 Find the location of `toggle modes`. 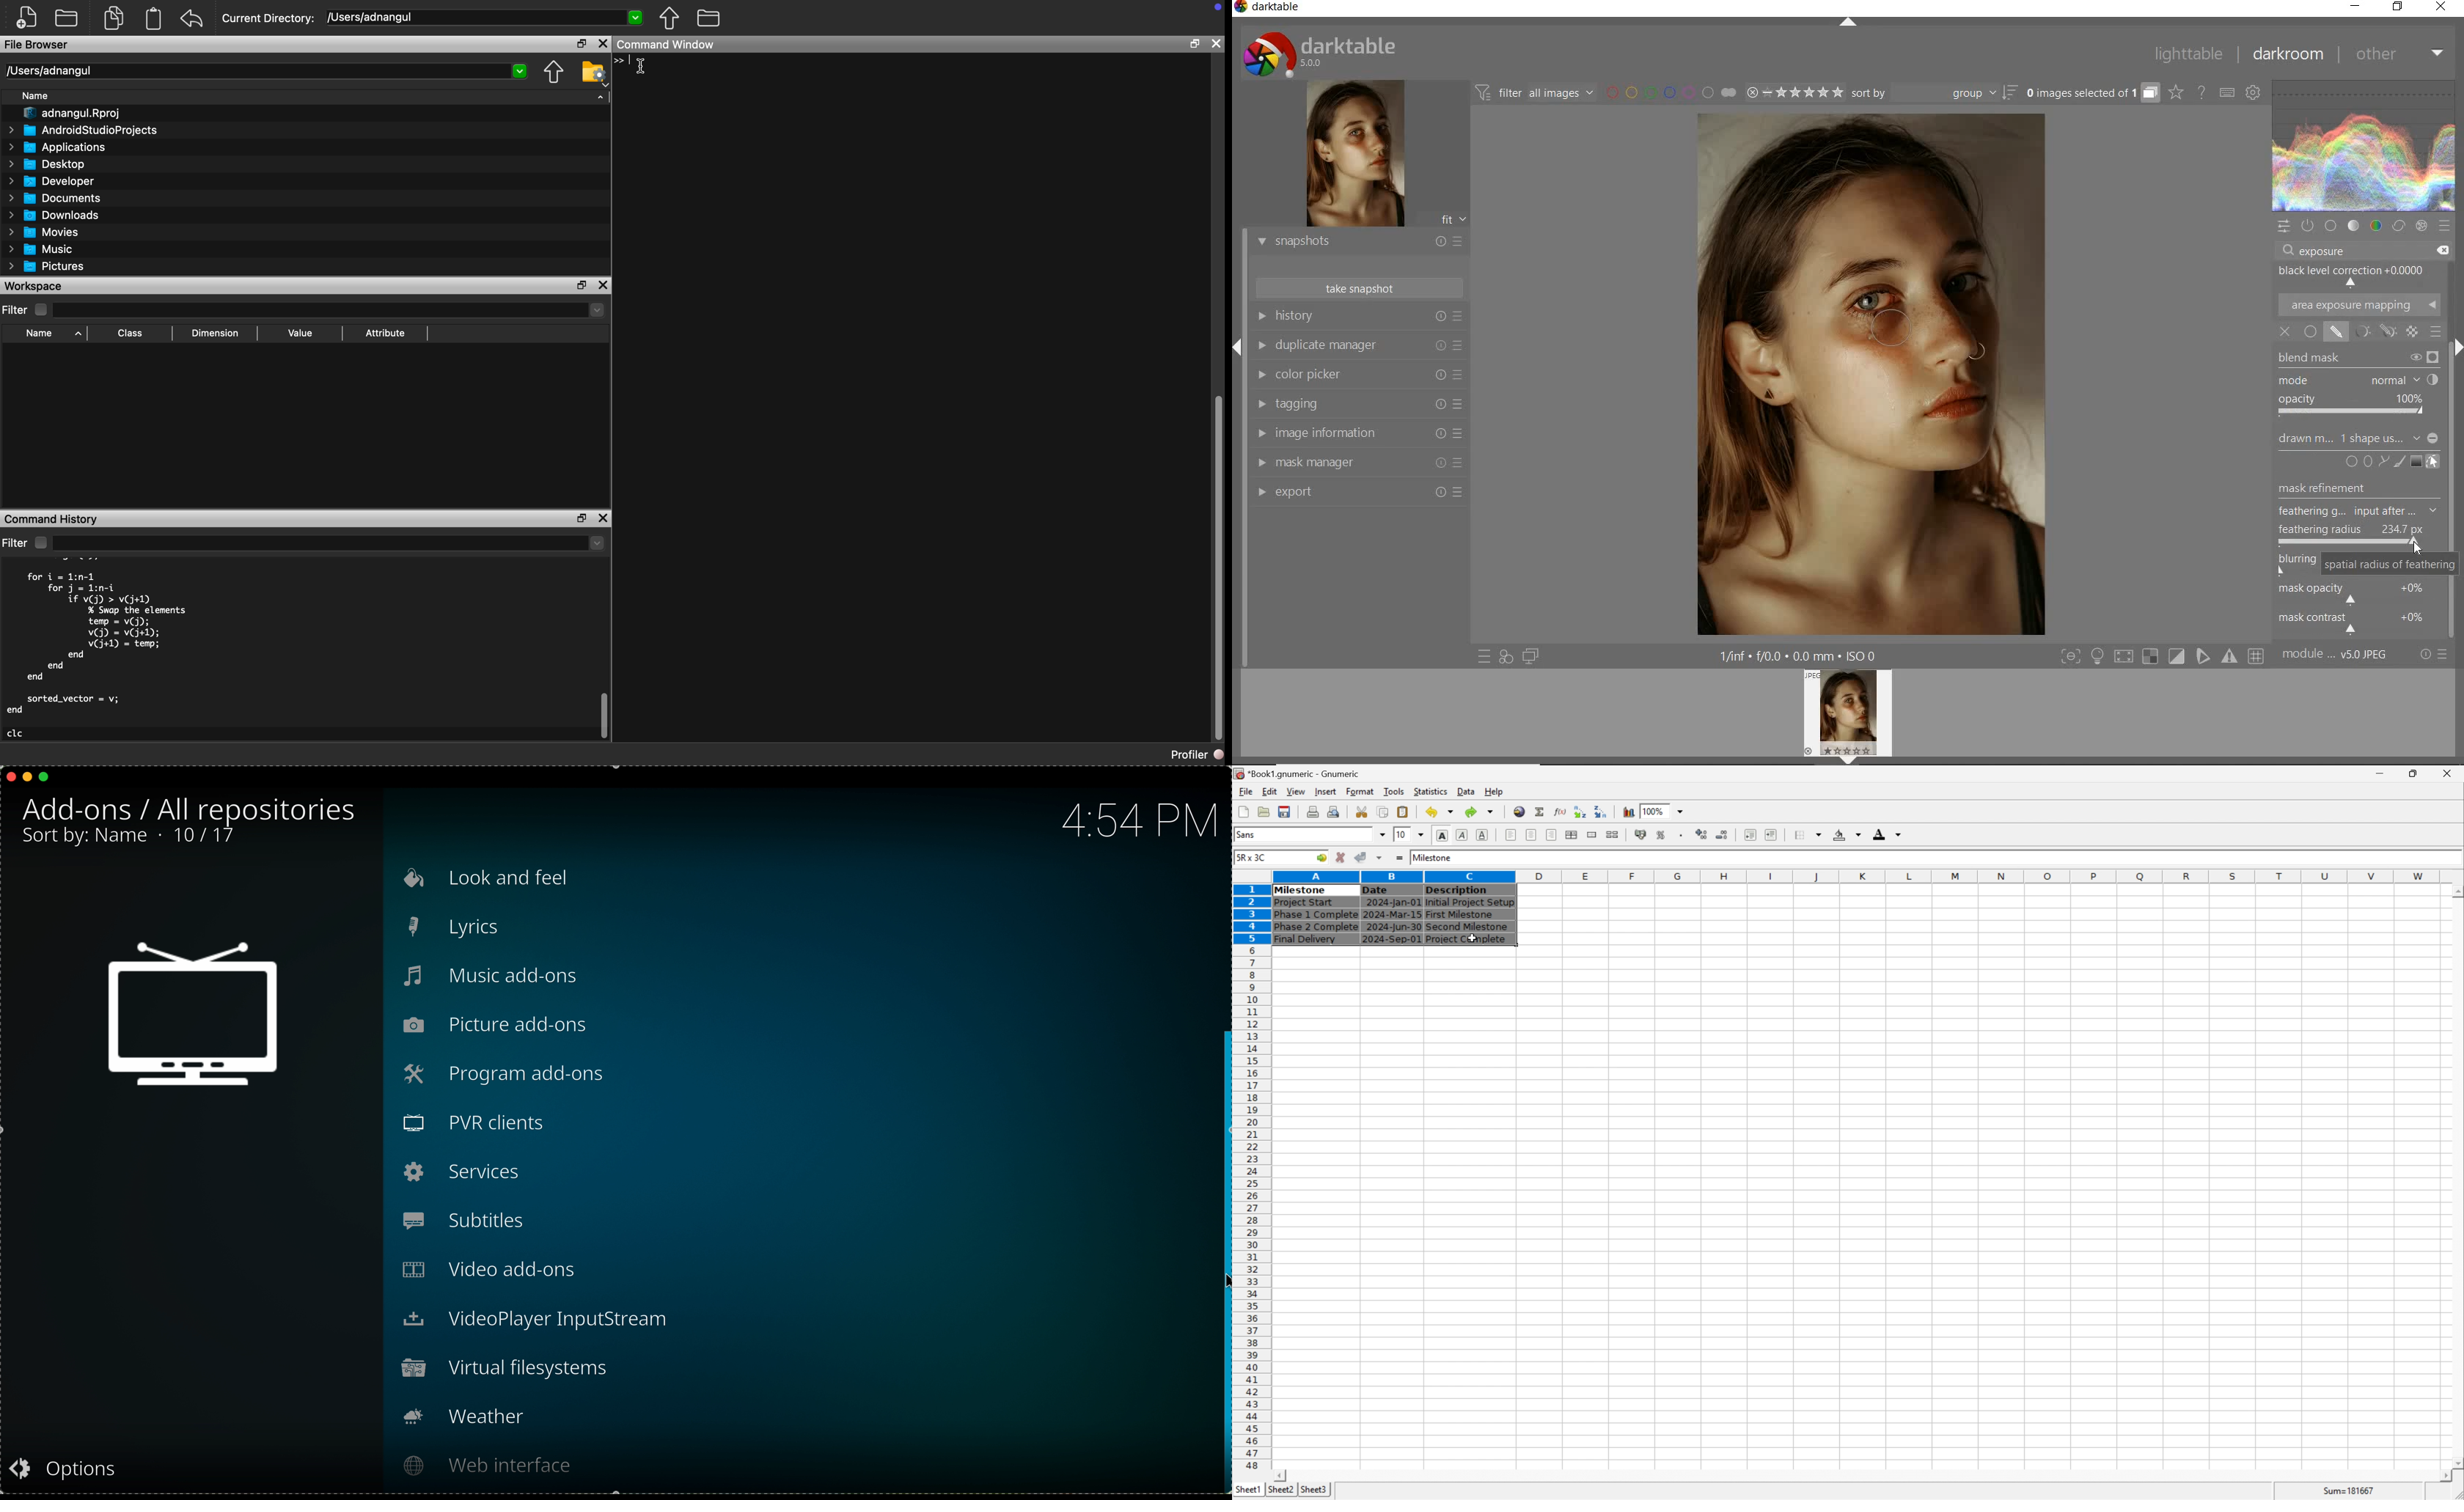

toggle modes is located at coordinates (2163, 658).